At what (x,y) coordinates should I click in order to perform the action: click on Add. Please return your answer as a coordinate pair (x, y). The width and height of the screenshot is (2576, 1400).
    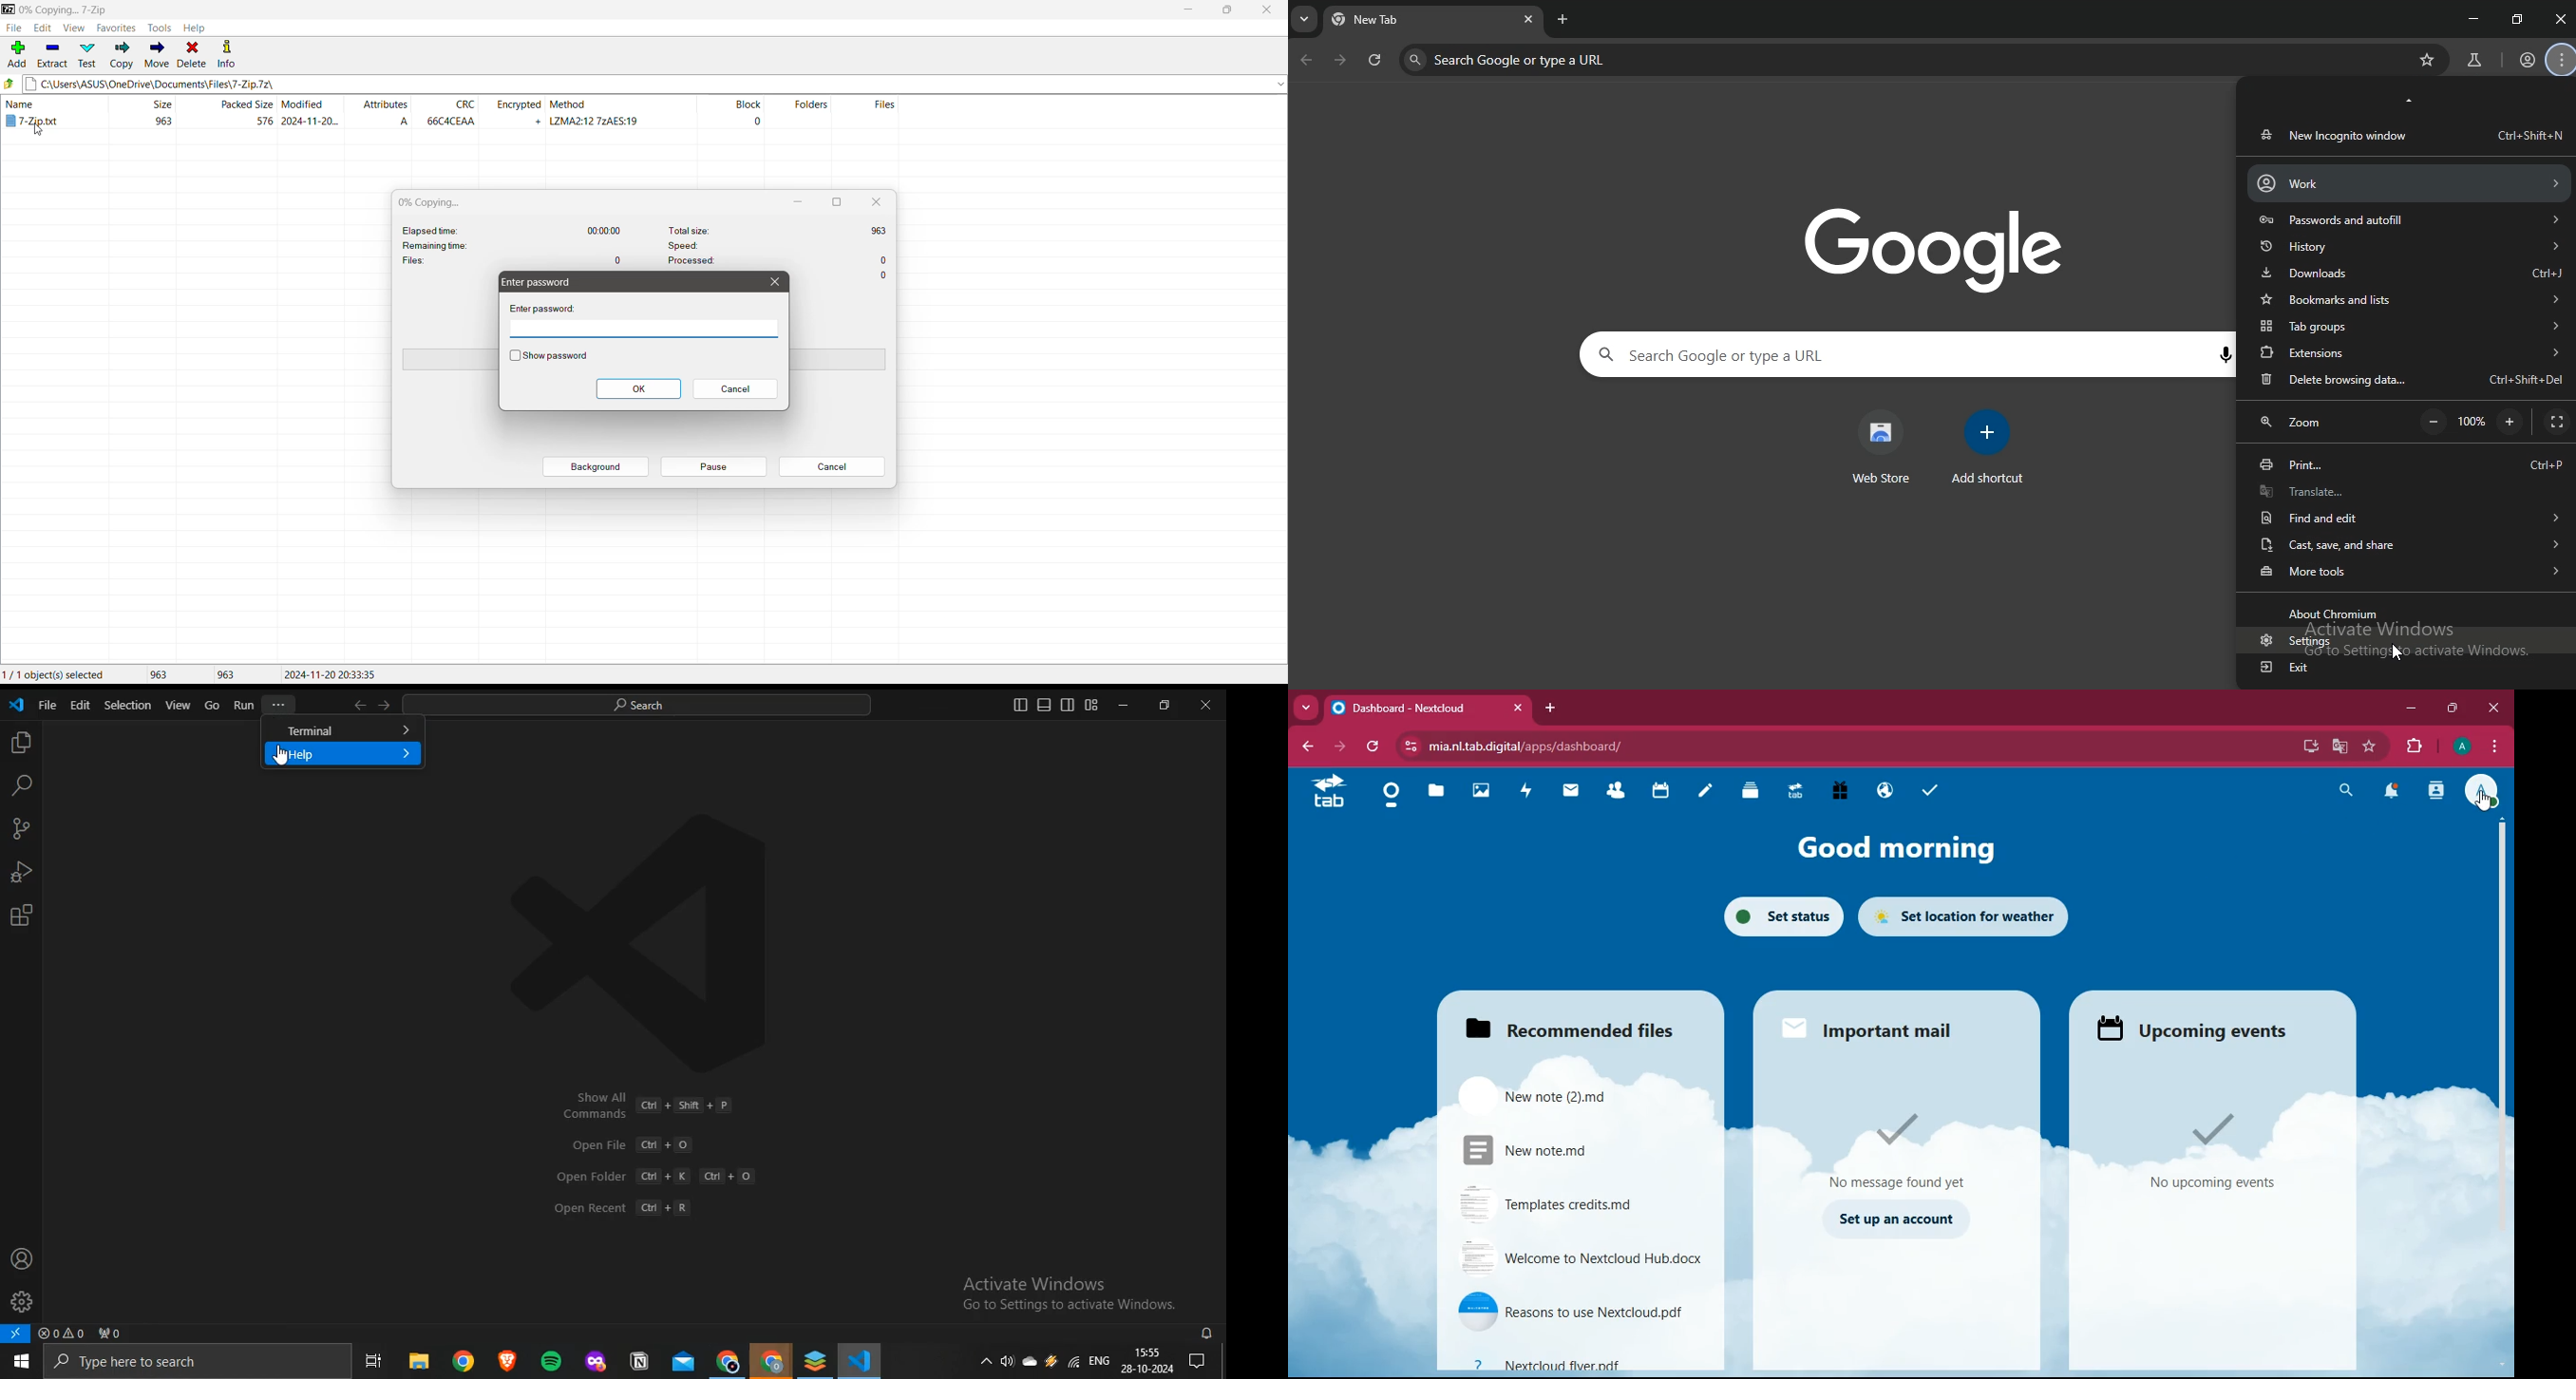
    Looking at the image, I should click on (16, 55).